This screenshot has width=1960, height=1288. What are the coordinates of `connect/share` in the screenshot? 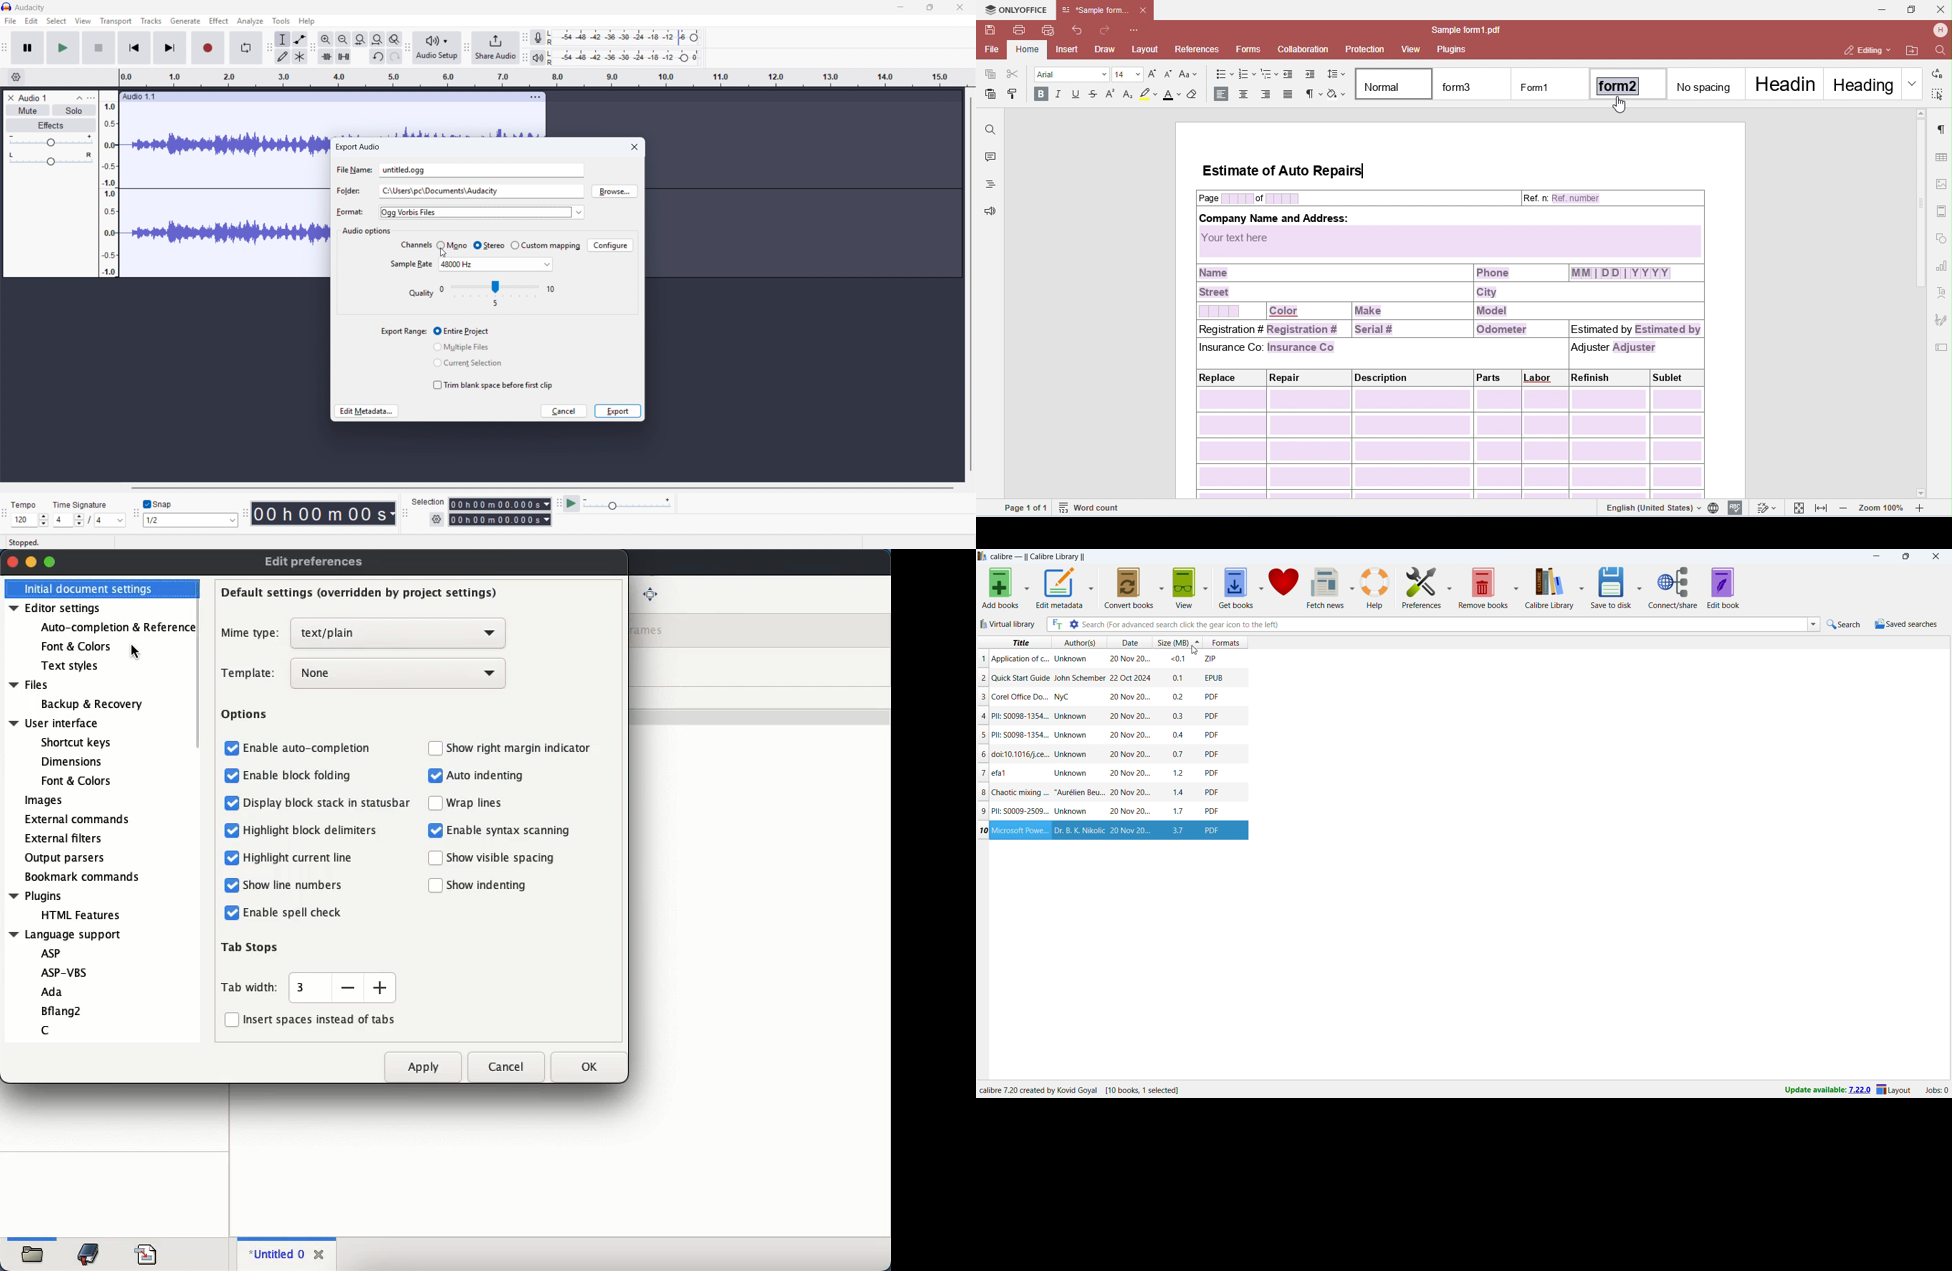 It's located at (1673, 588).